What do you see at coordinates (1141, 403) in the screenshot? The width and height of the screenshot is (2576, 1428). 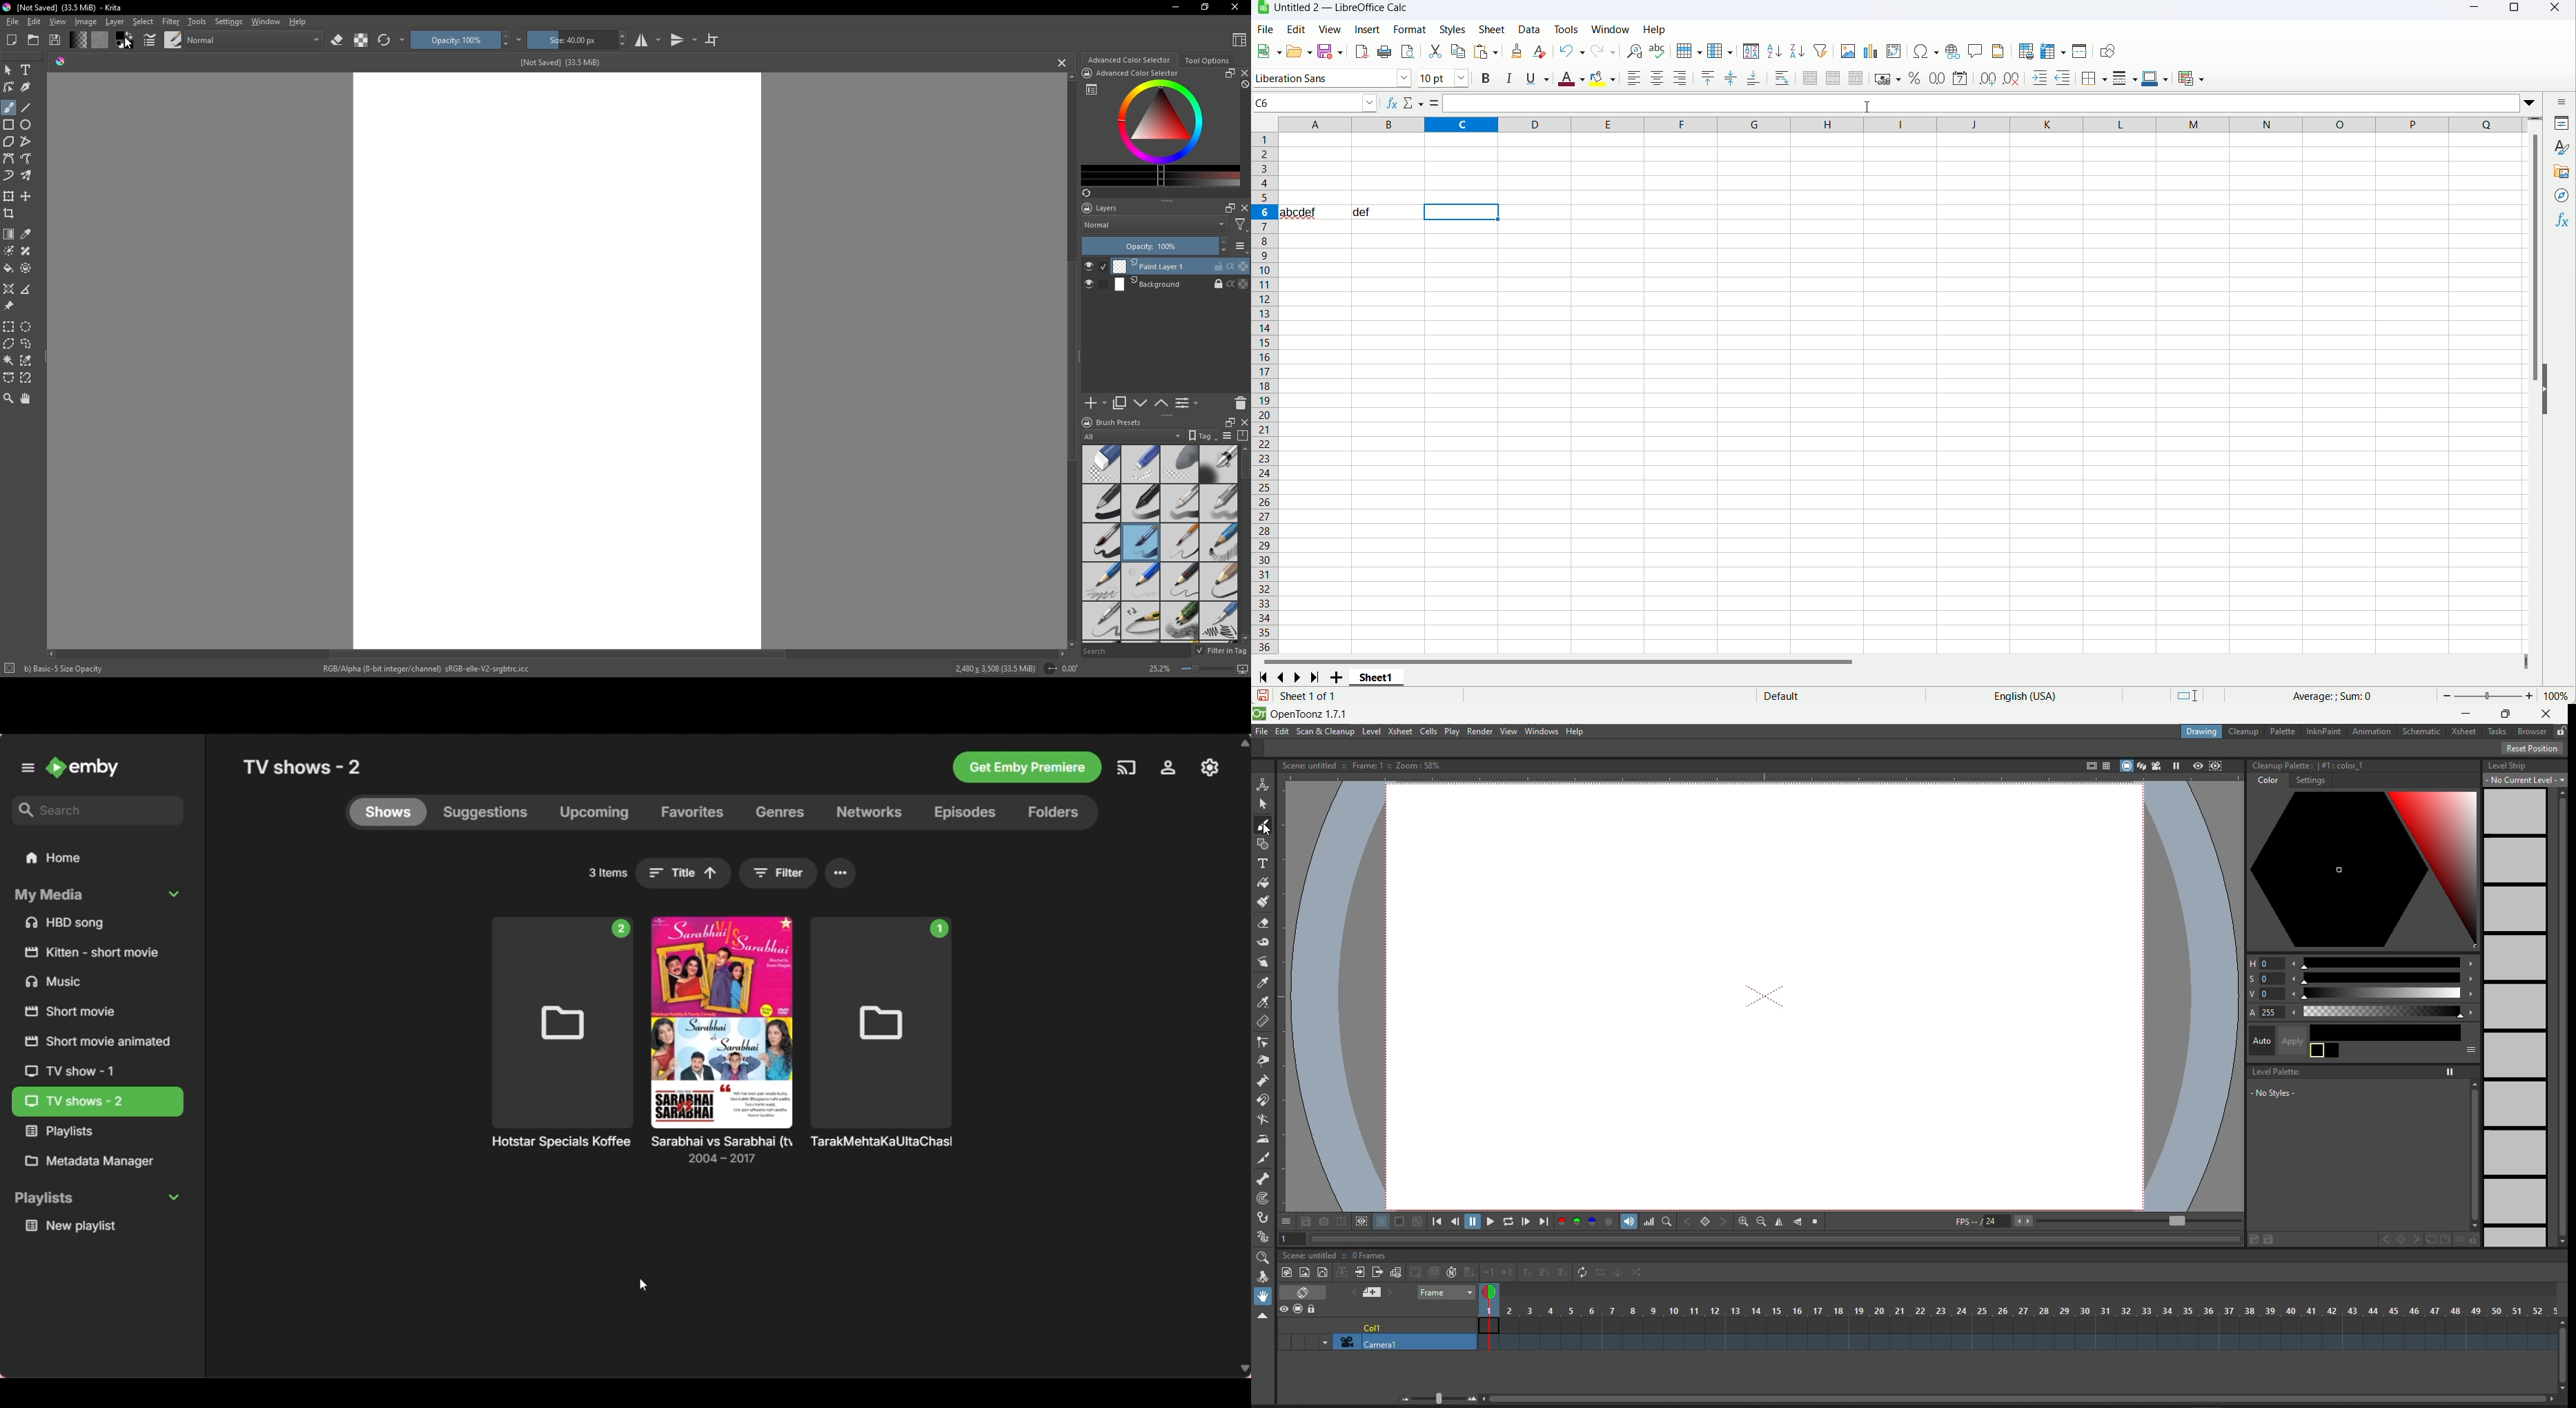 I see `down` at bounding box center [1141, 403].